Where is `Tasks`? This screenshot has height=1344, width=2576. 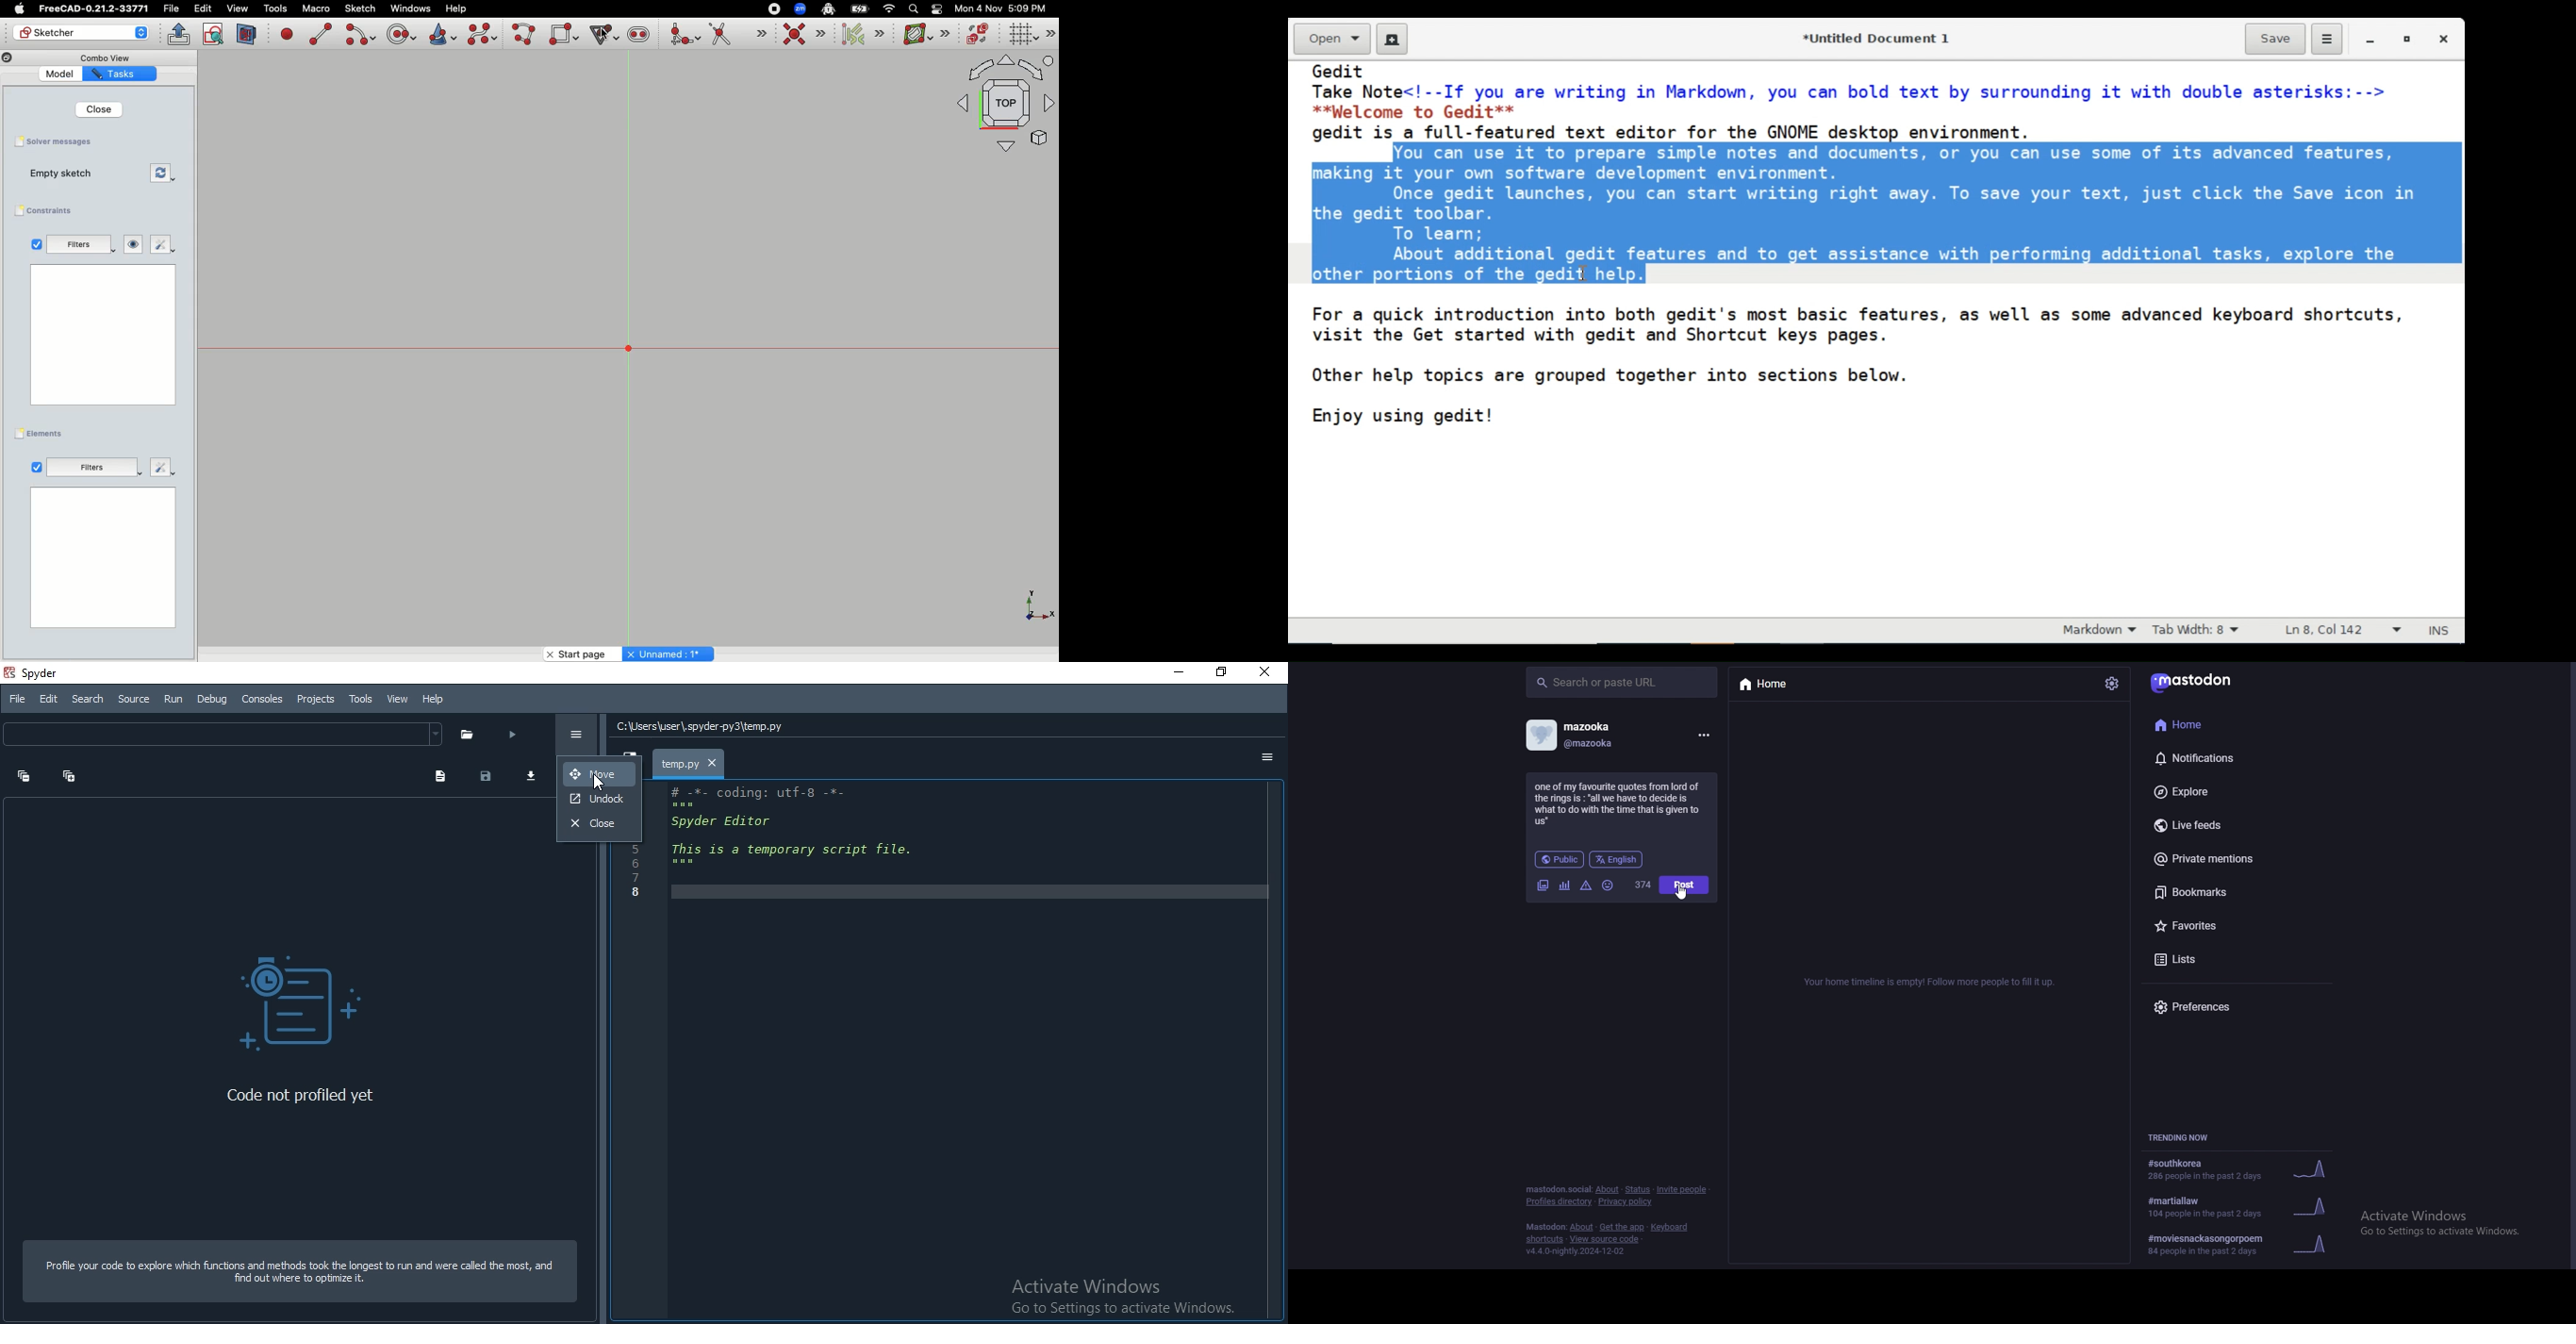
Tasks is located at coordinates (121, 74).